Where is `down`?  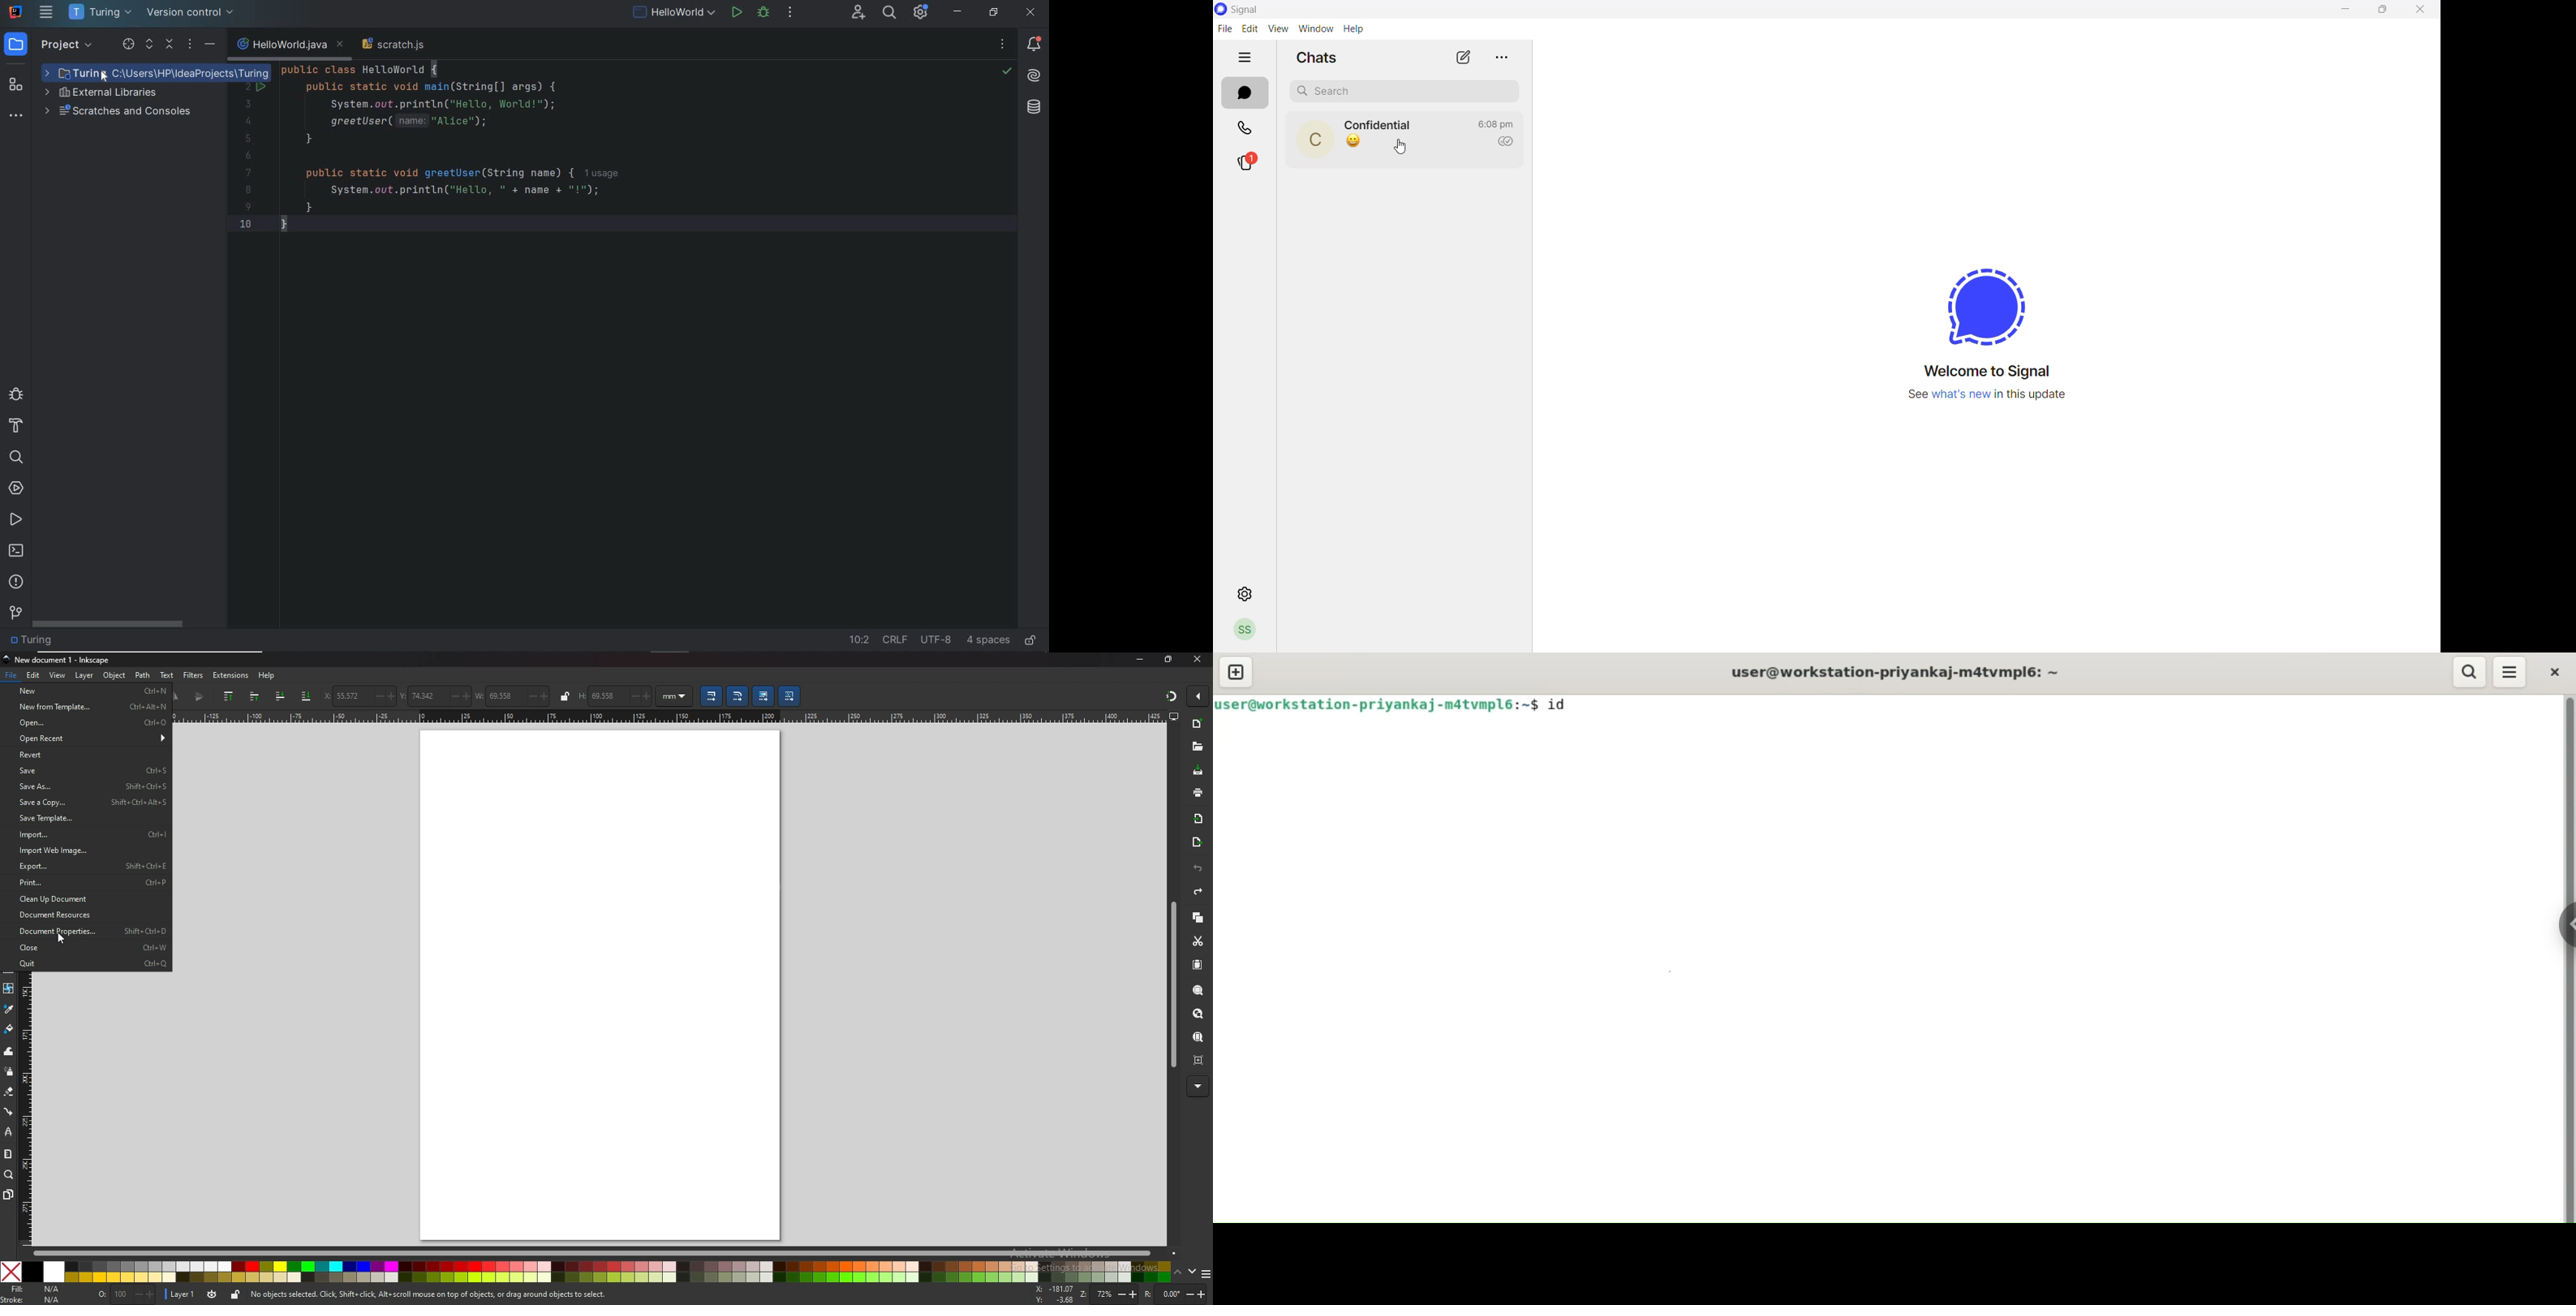 down is located at coordinates (1192, 1272).